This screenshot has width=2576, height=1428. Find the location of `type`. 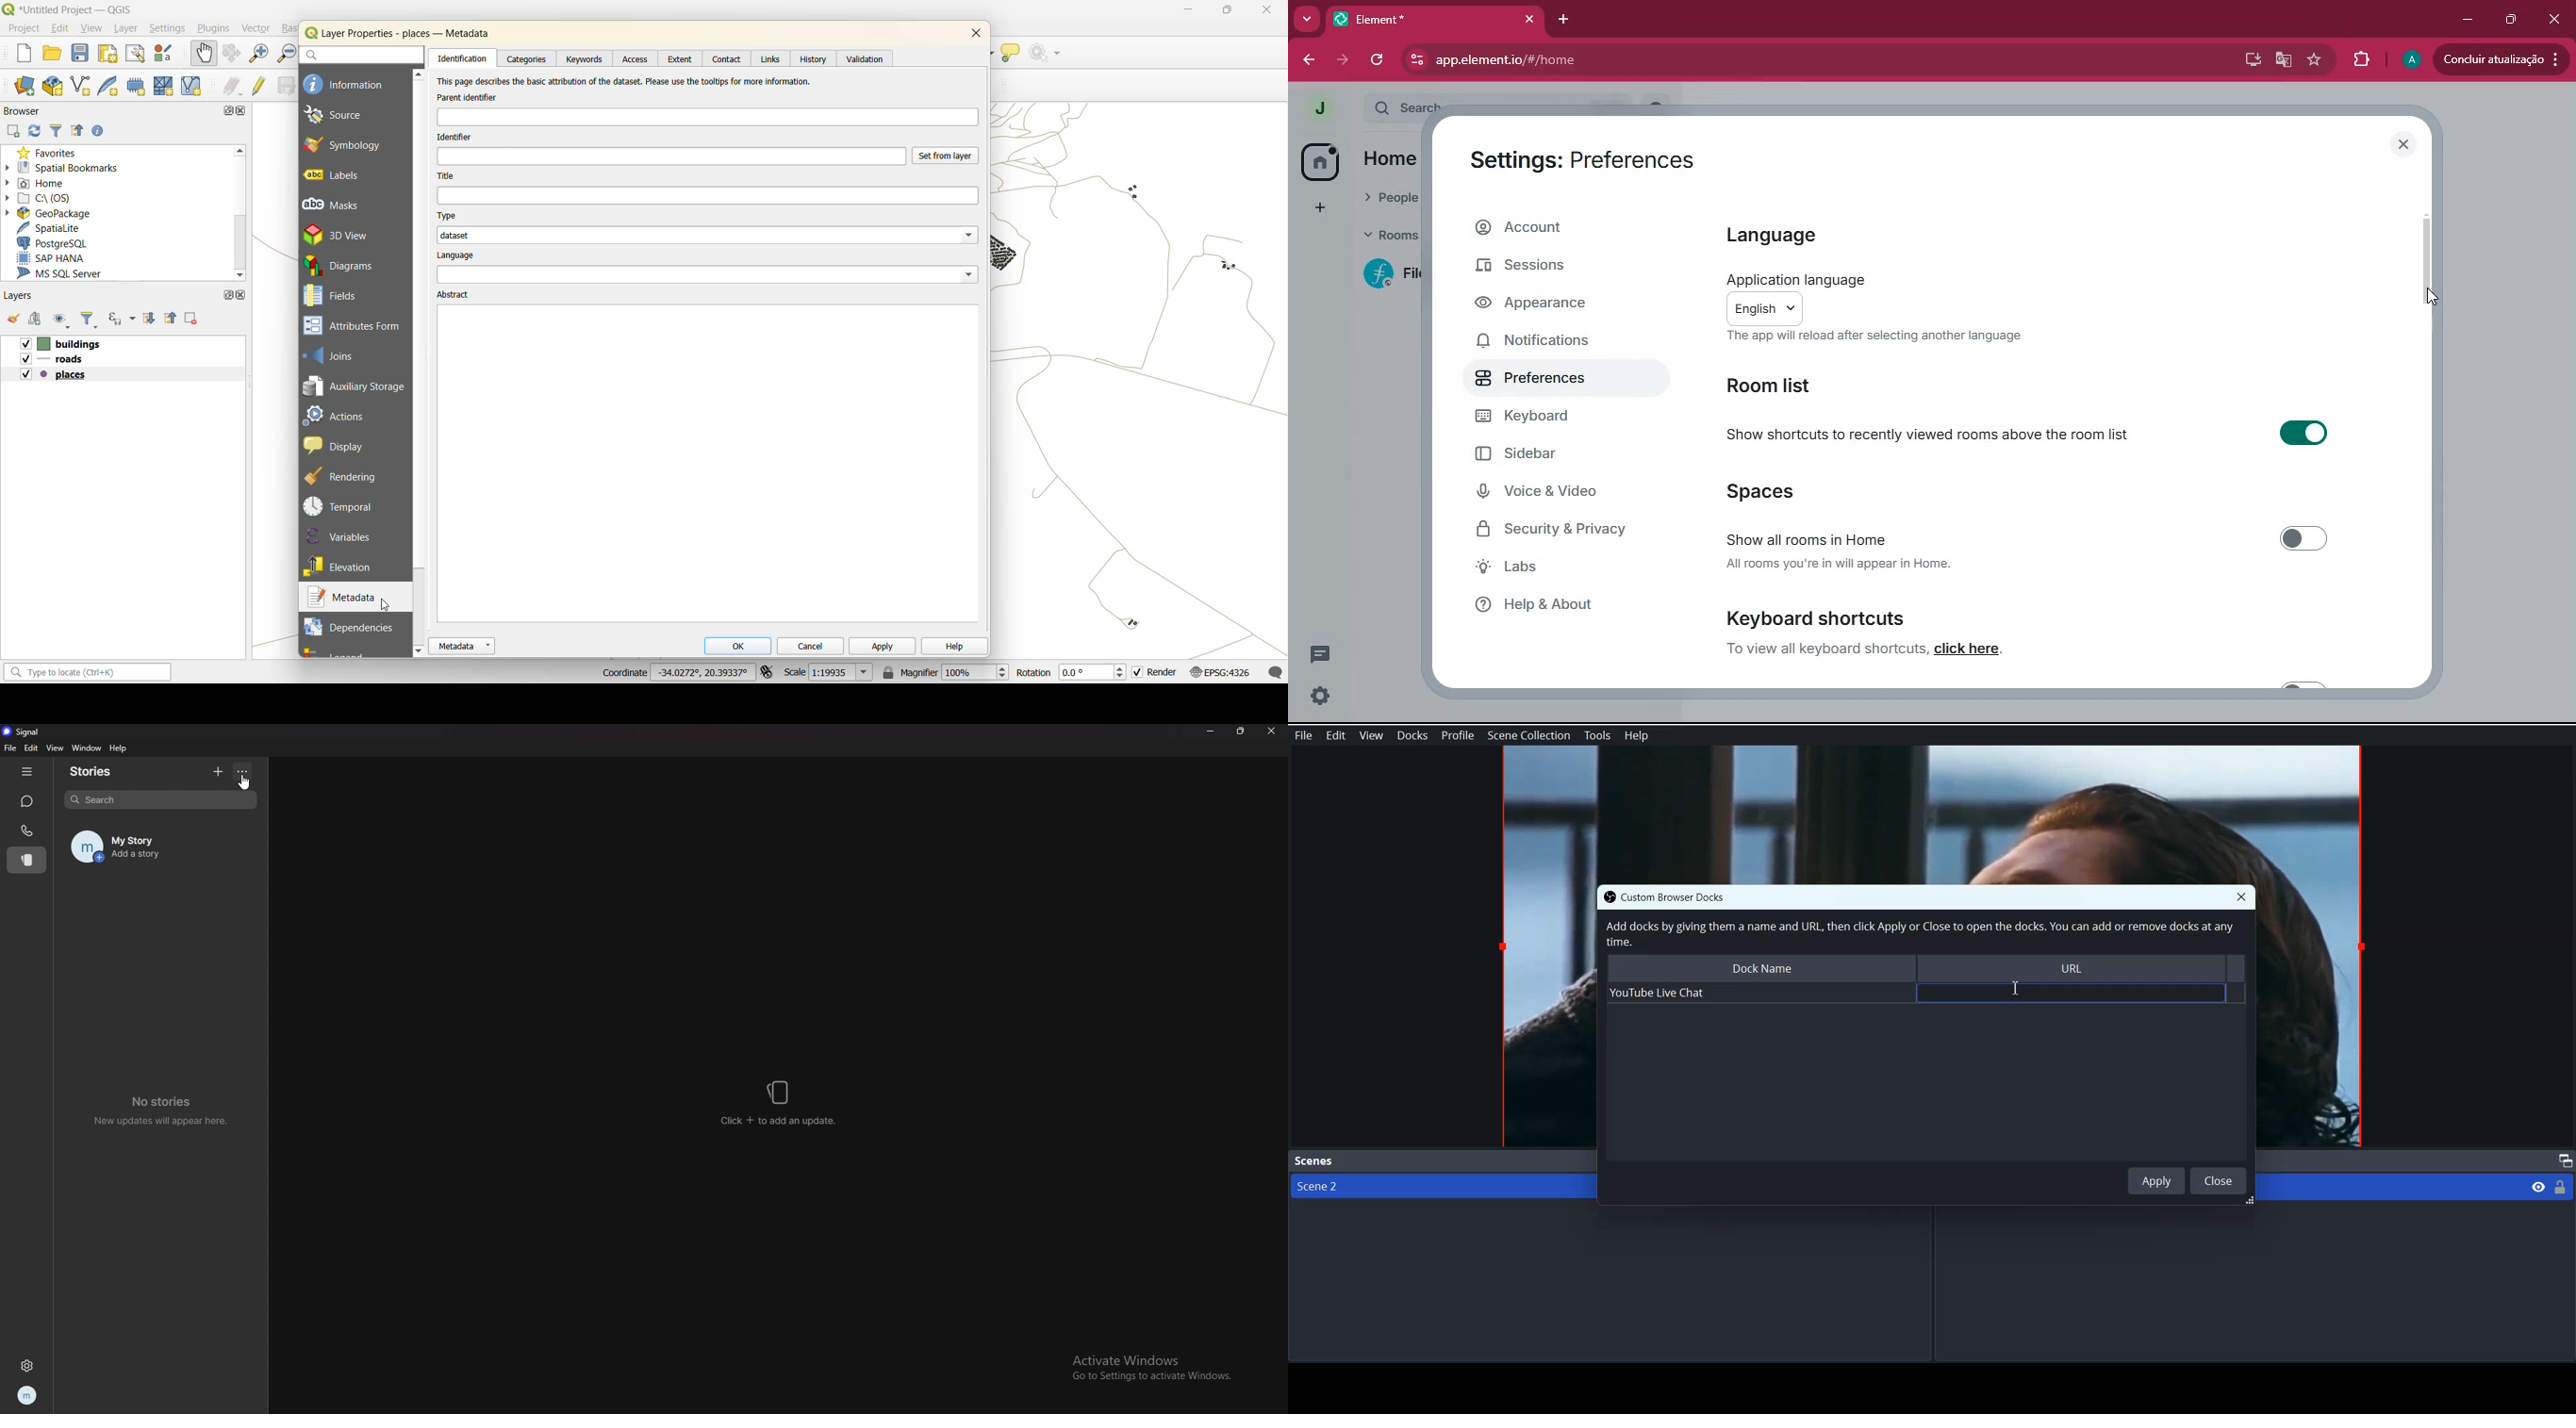

type is located at coordinates (450, 217).